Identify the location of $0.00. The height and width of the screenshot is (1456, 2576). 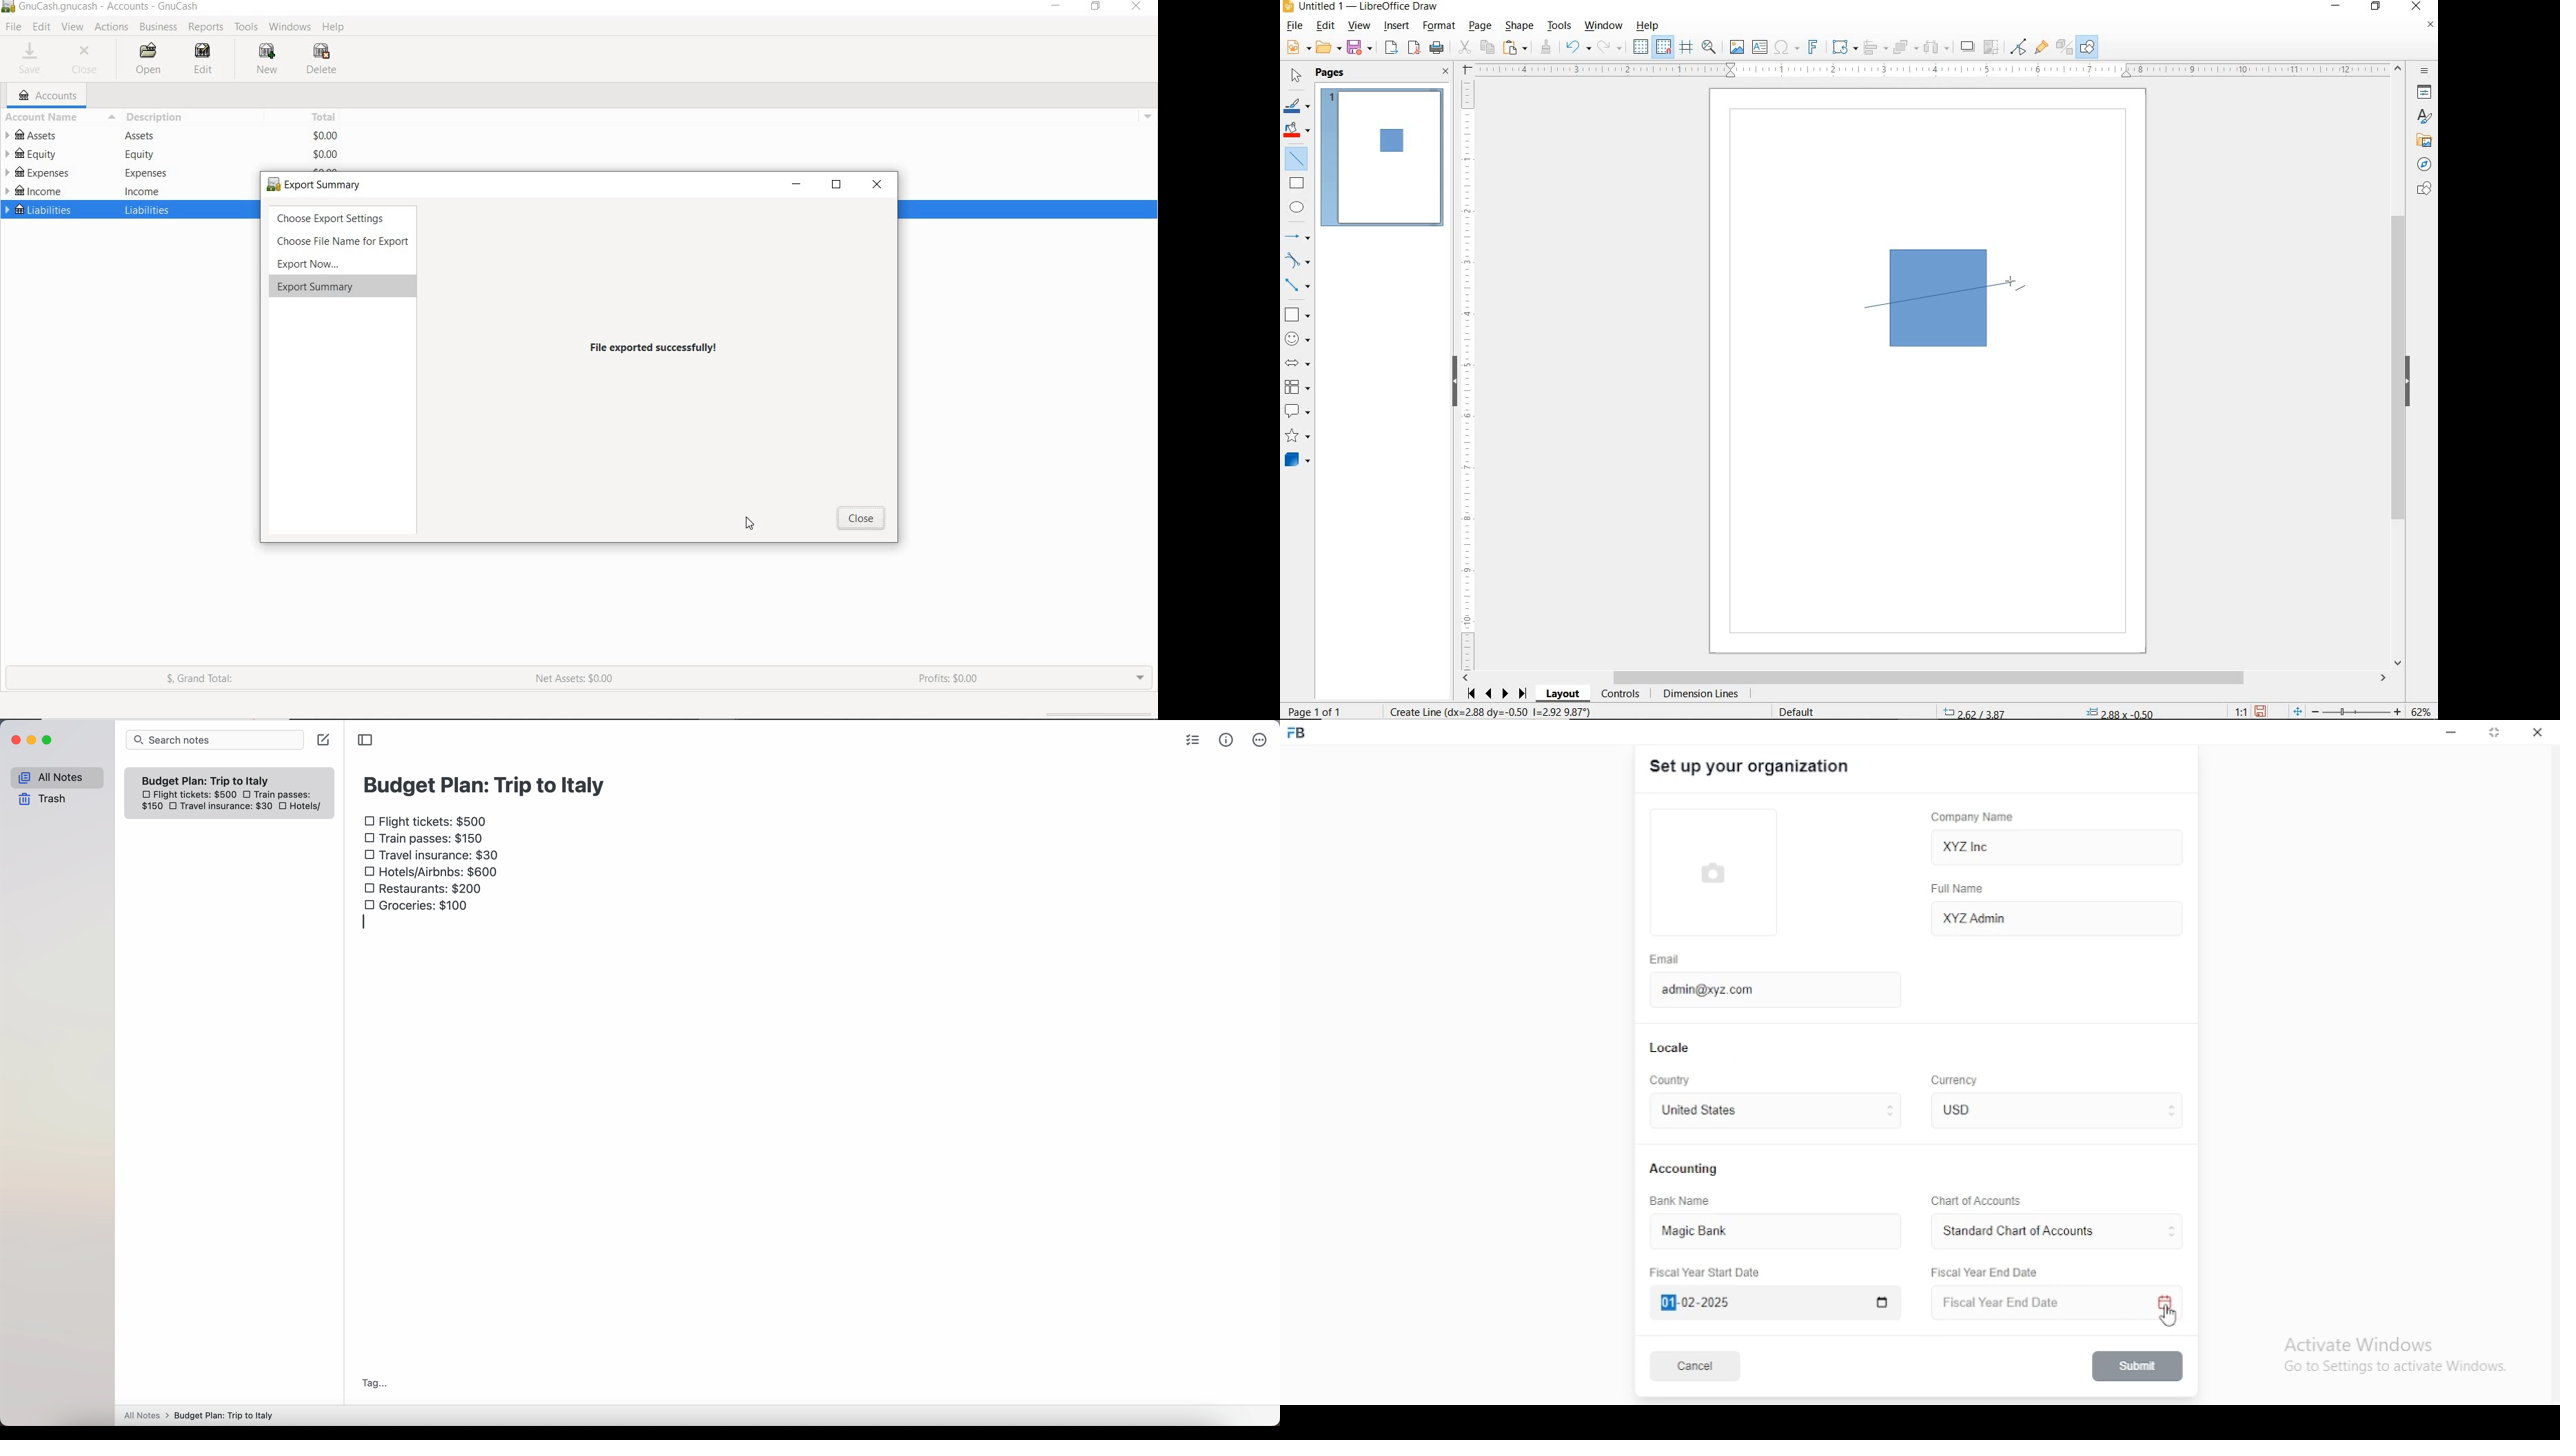
(327, 154).